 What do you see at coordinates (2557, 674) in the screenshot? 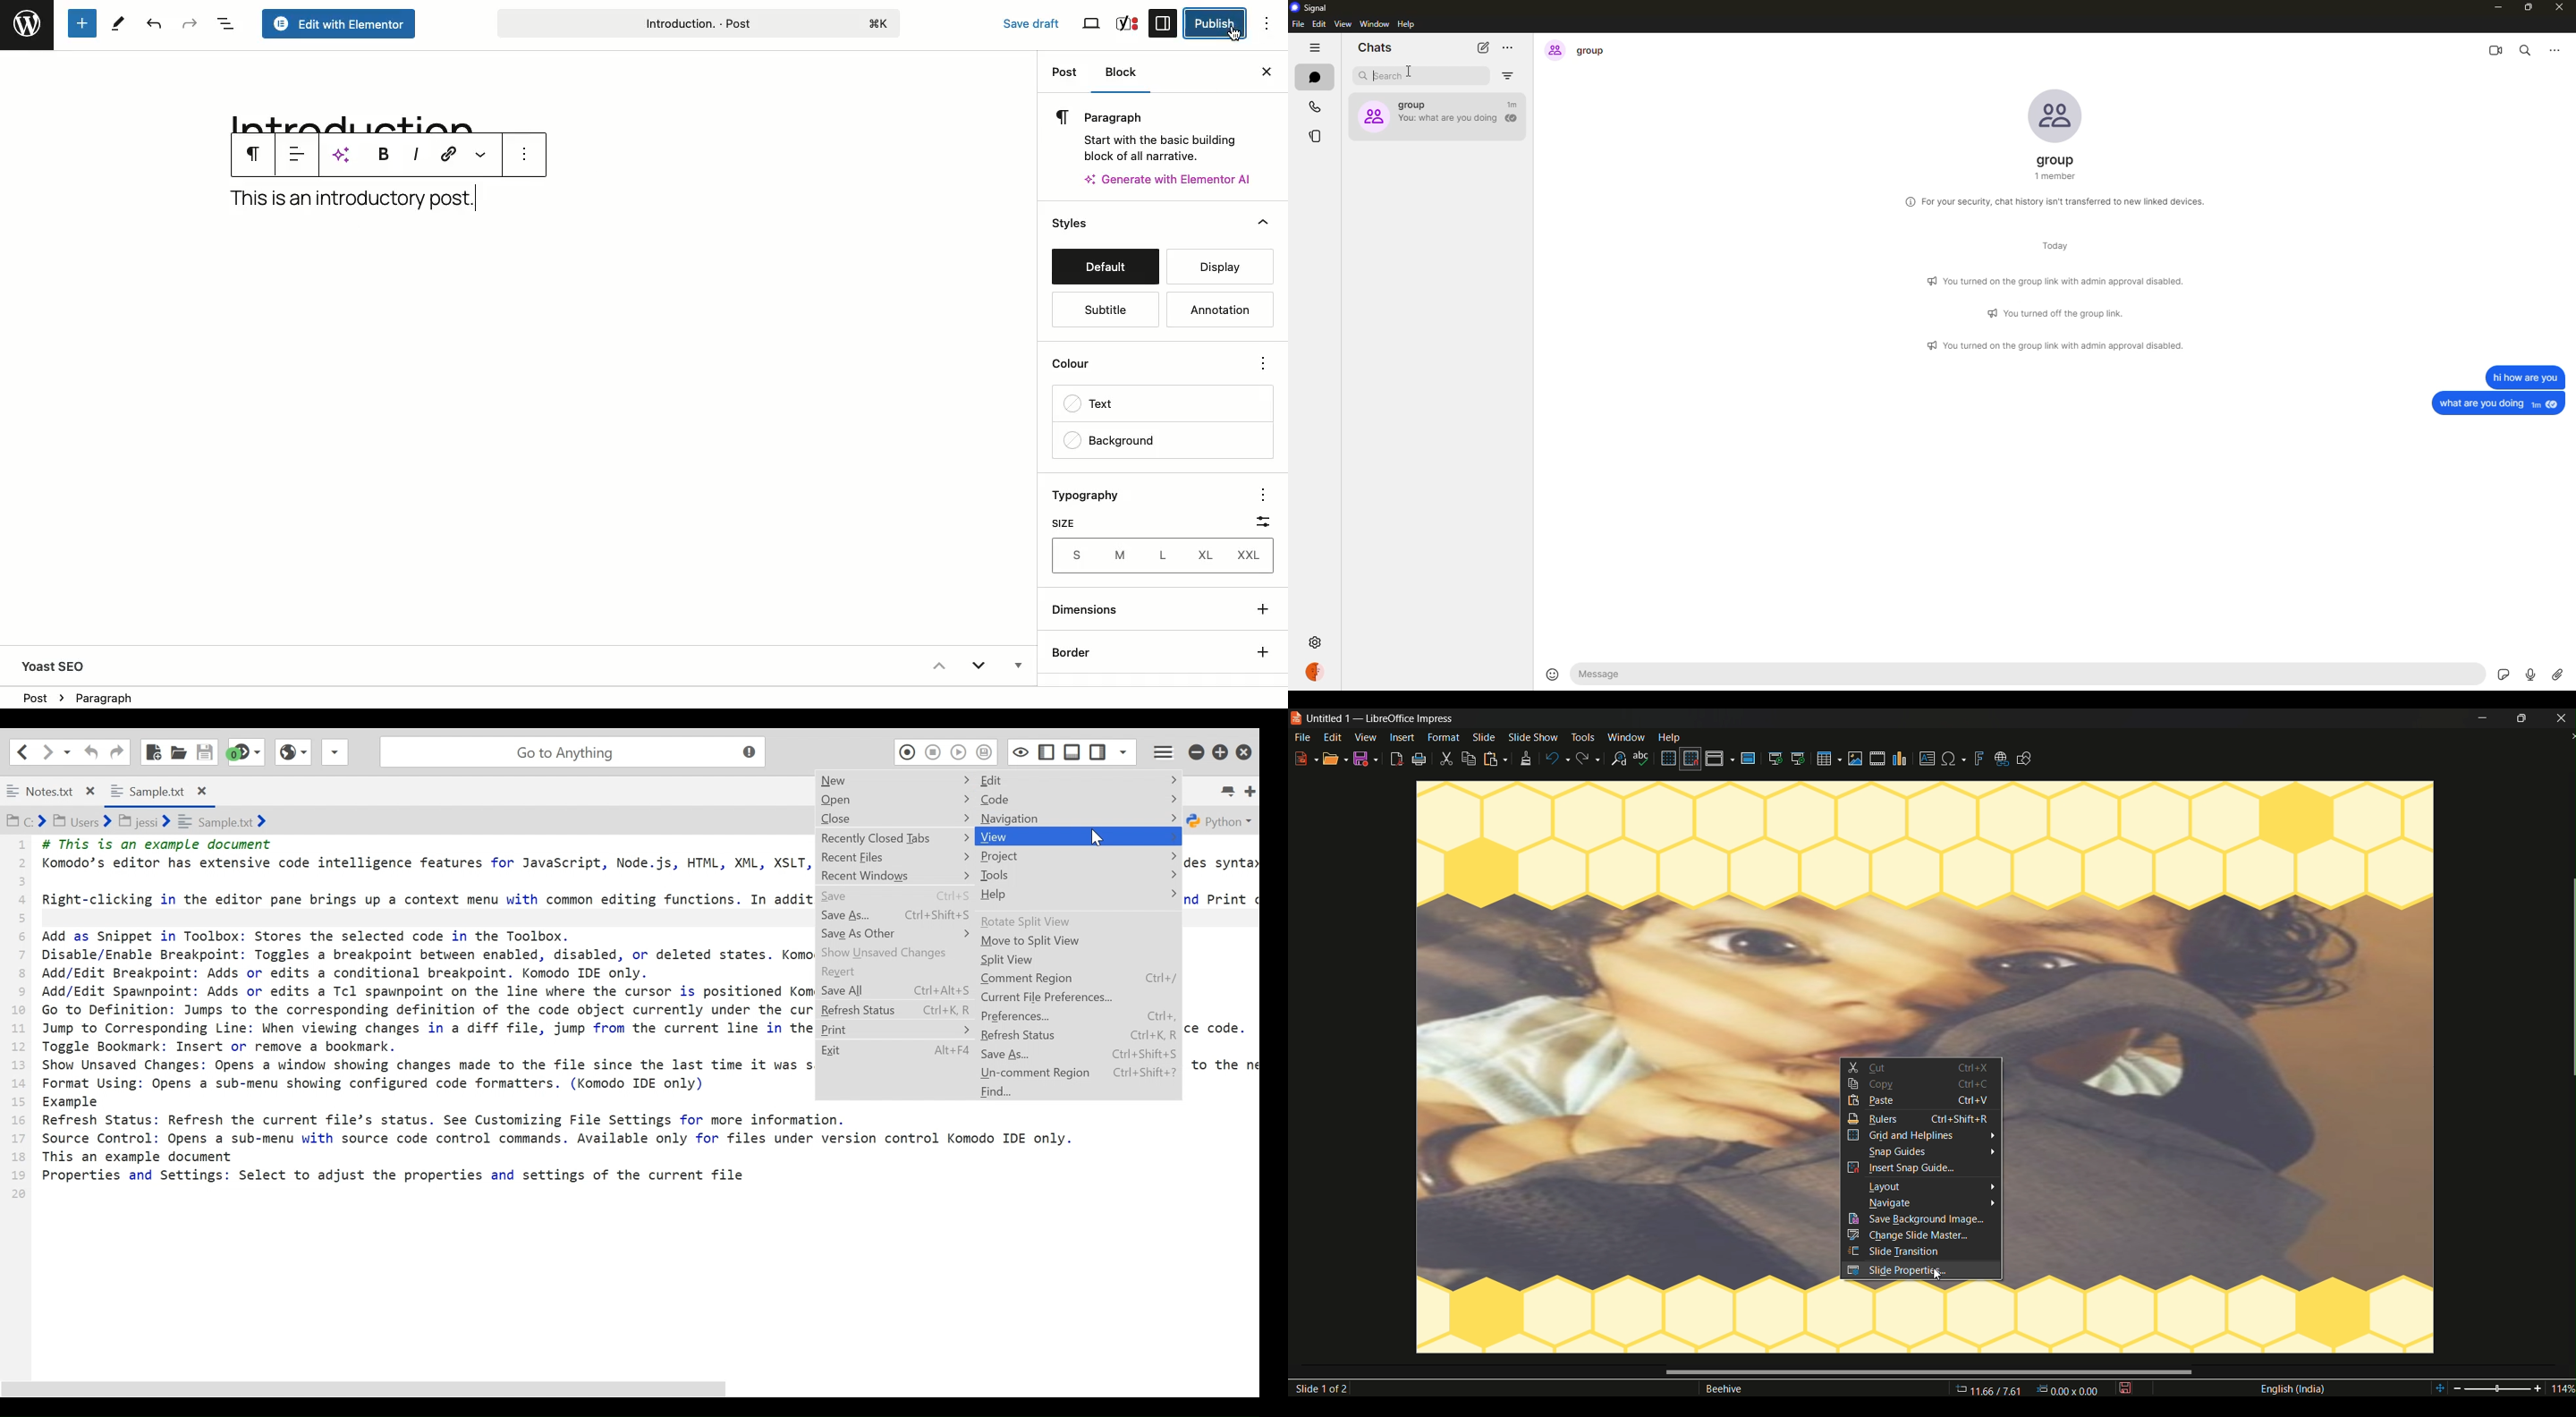
I see `attach` at bounding box center [2557, 674].